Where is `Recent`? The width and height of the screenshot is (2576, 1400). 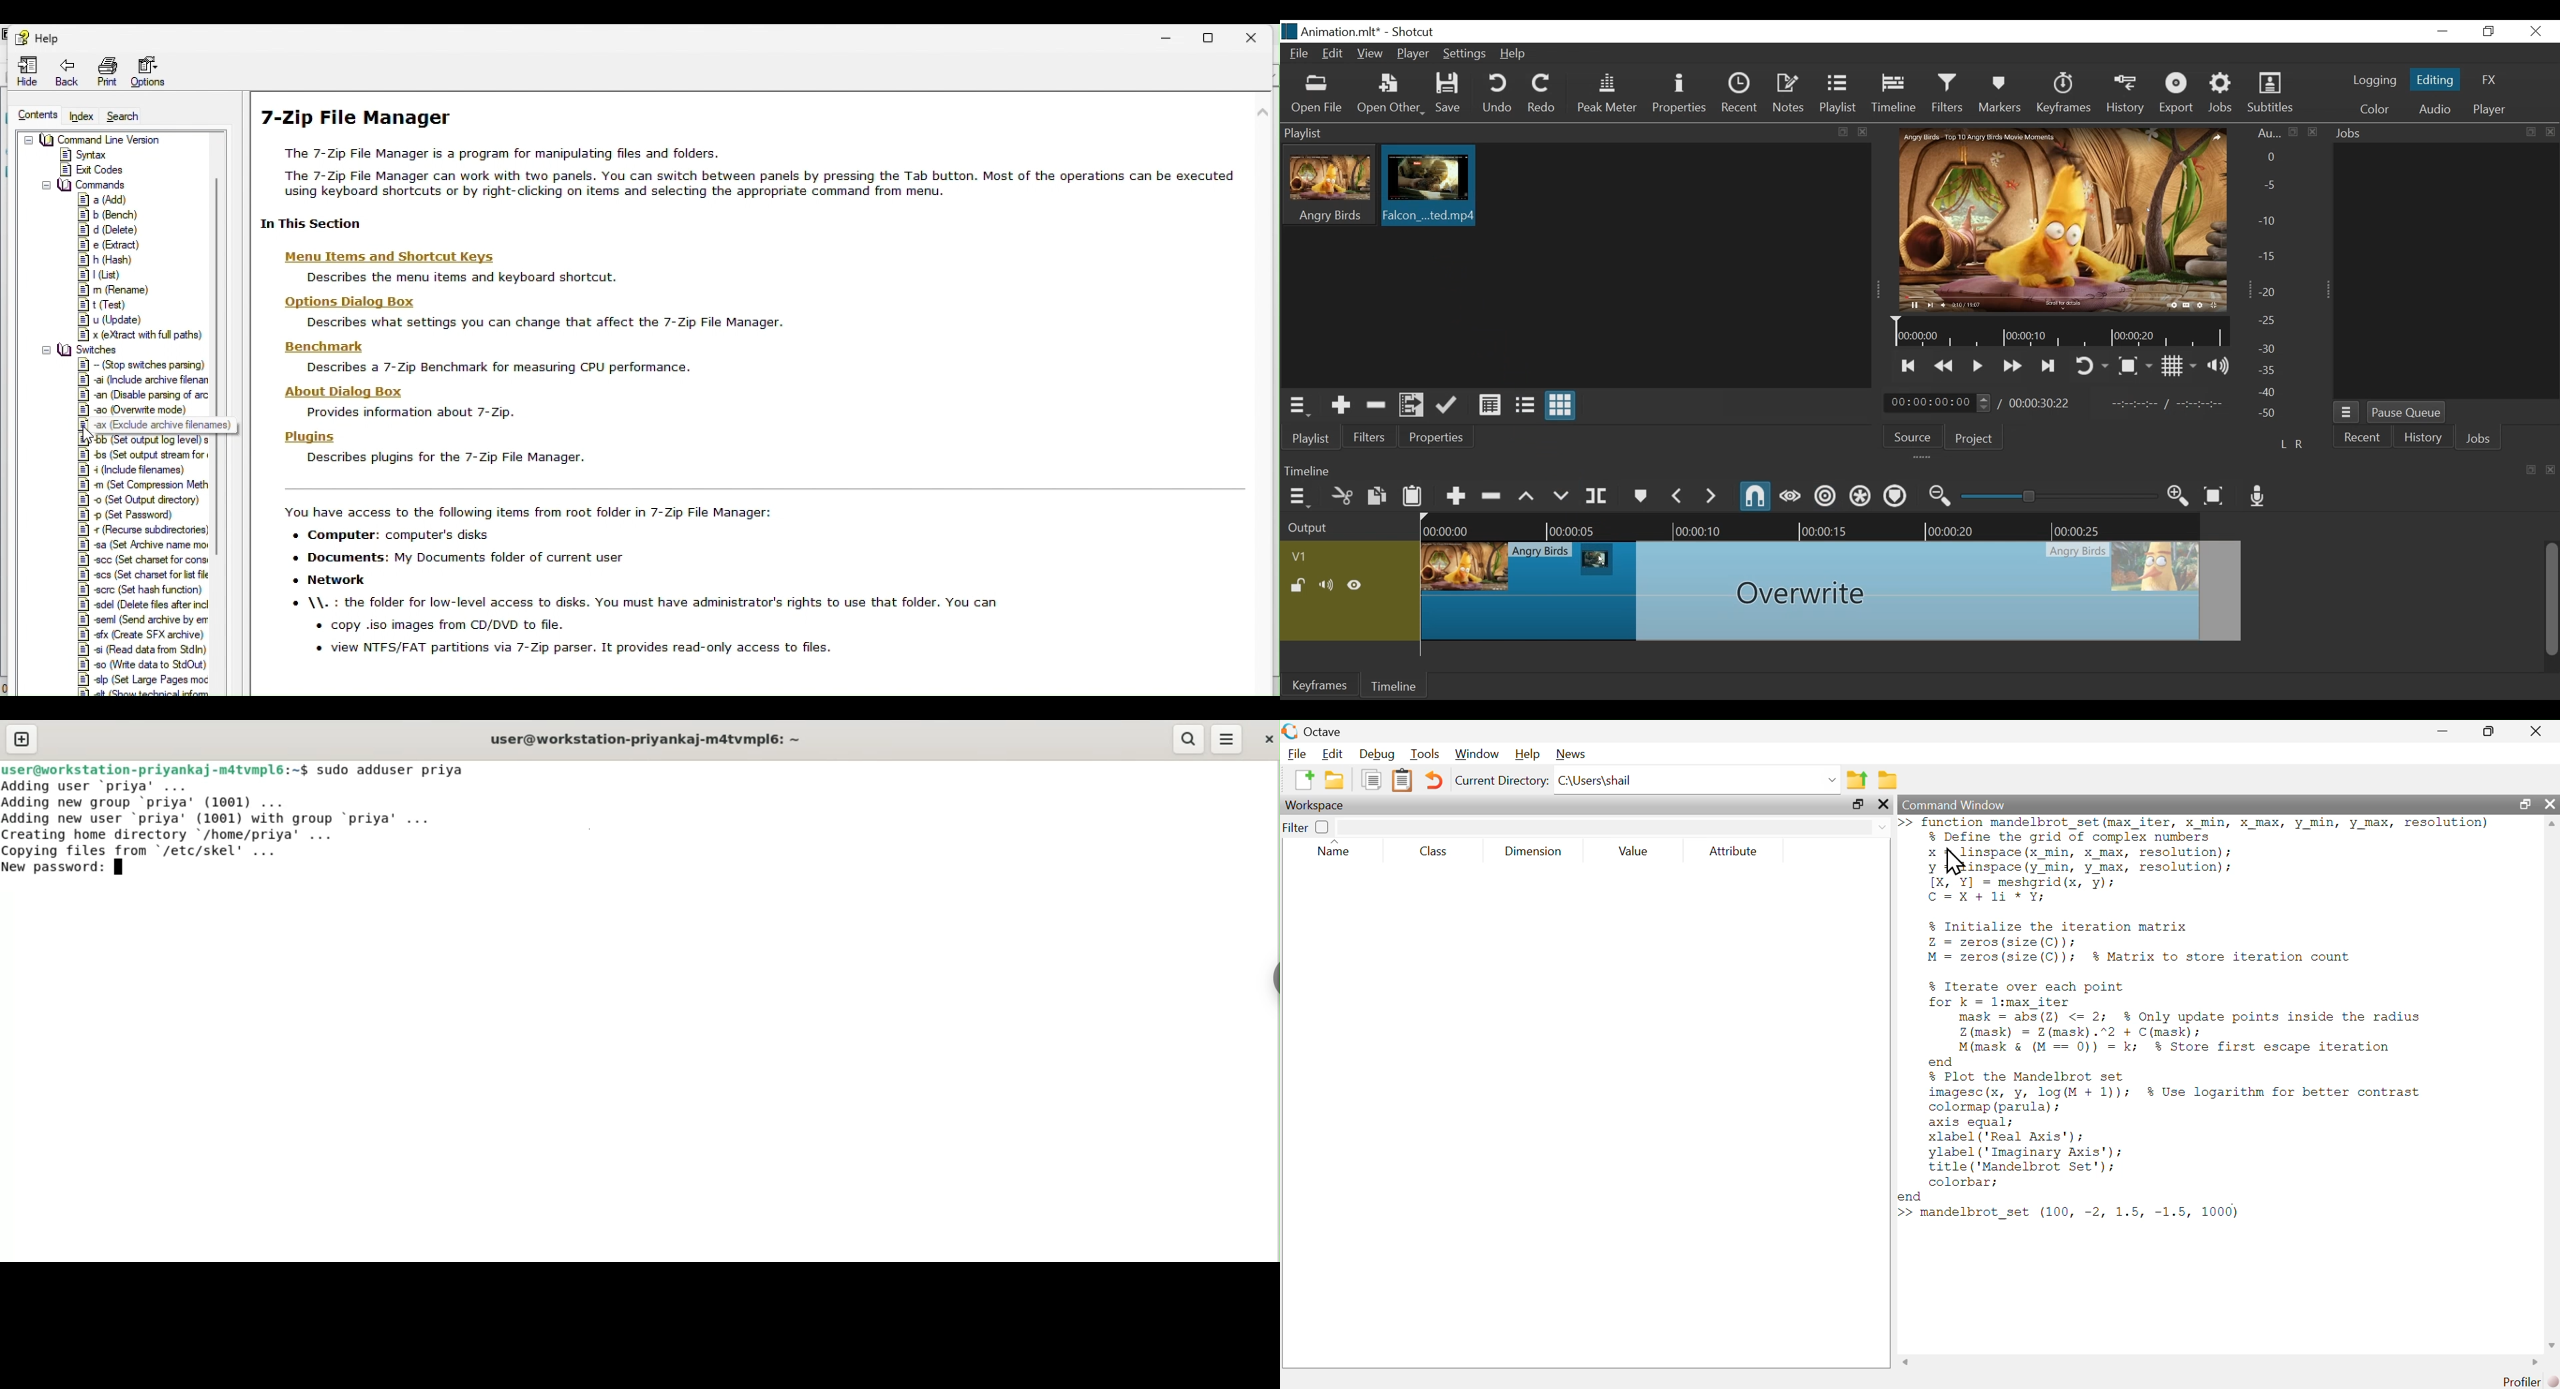
Recent is located at coordinates (2362, 437).